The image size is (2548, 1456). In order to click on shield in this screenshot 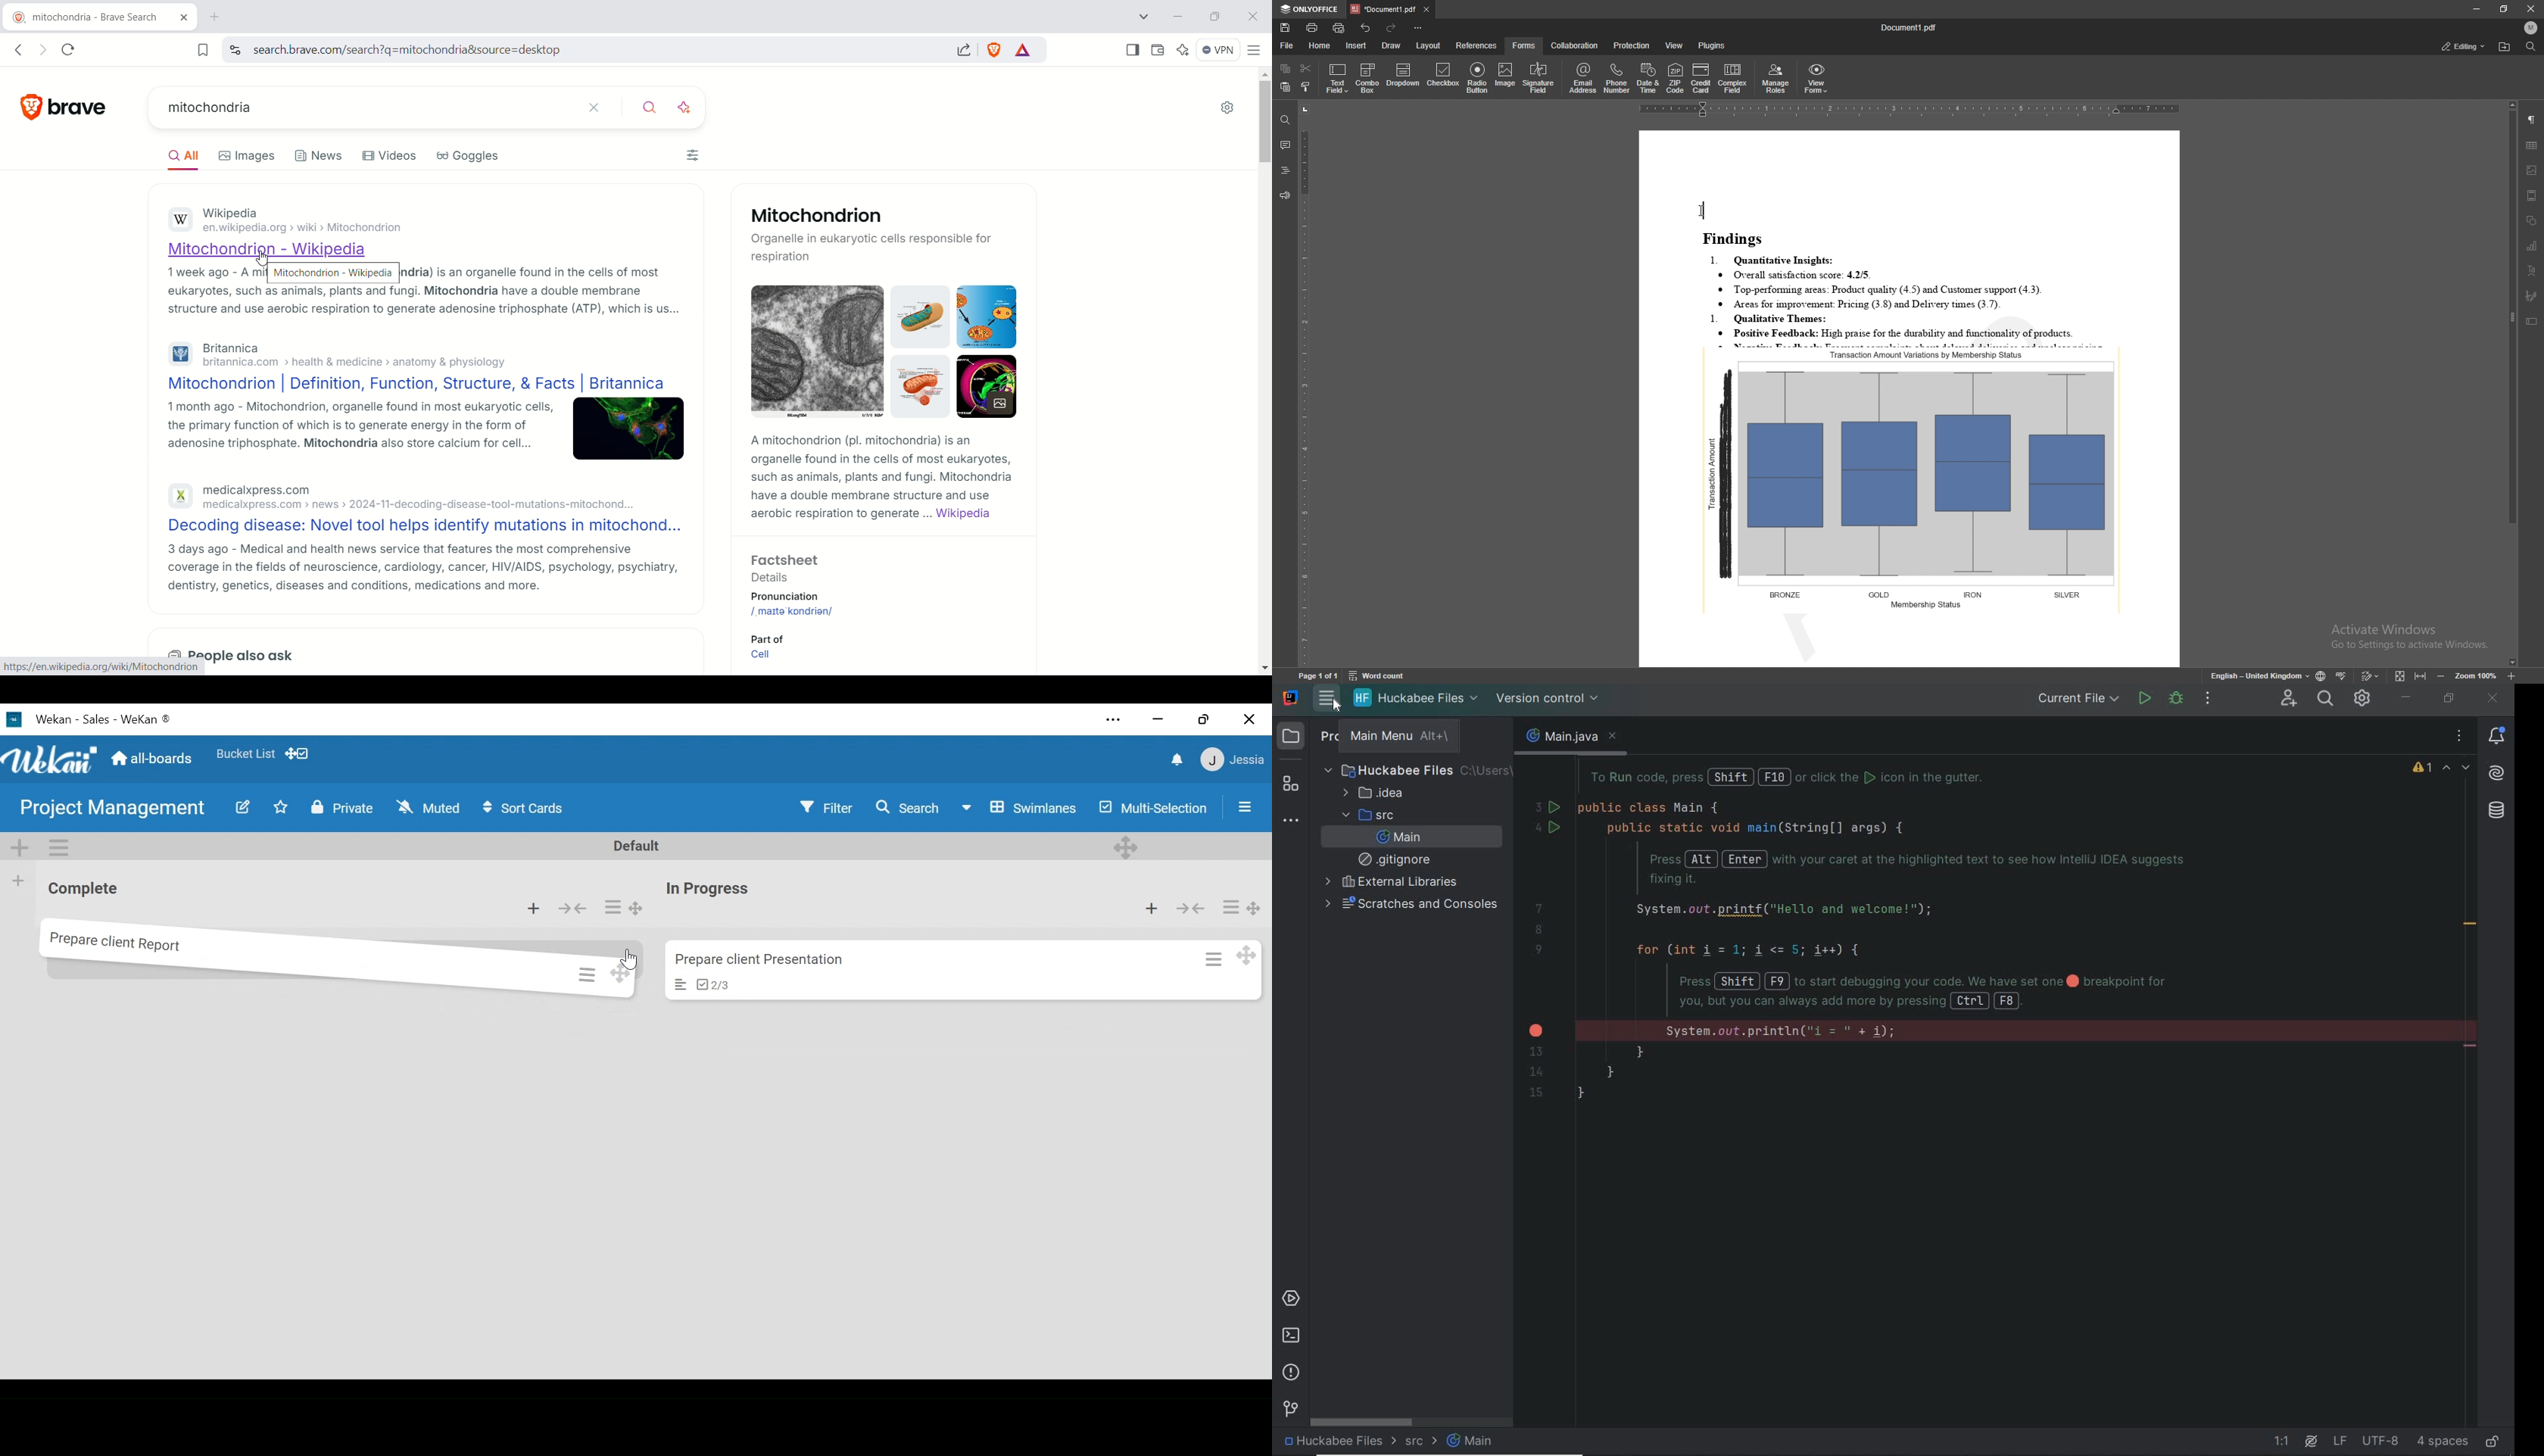, I will do `click(995, 48)`.